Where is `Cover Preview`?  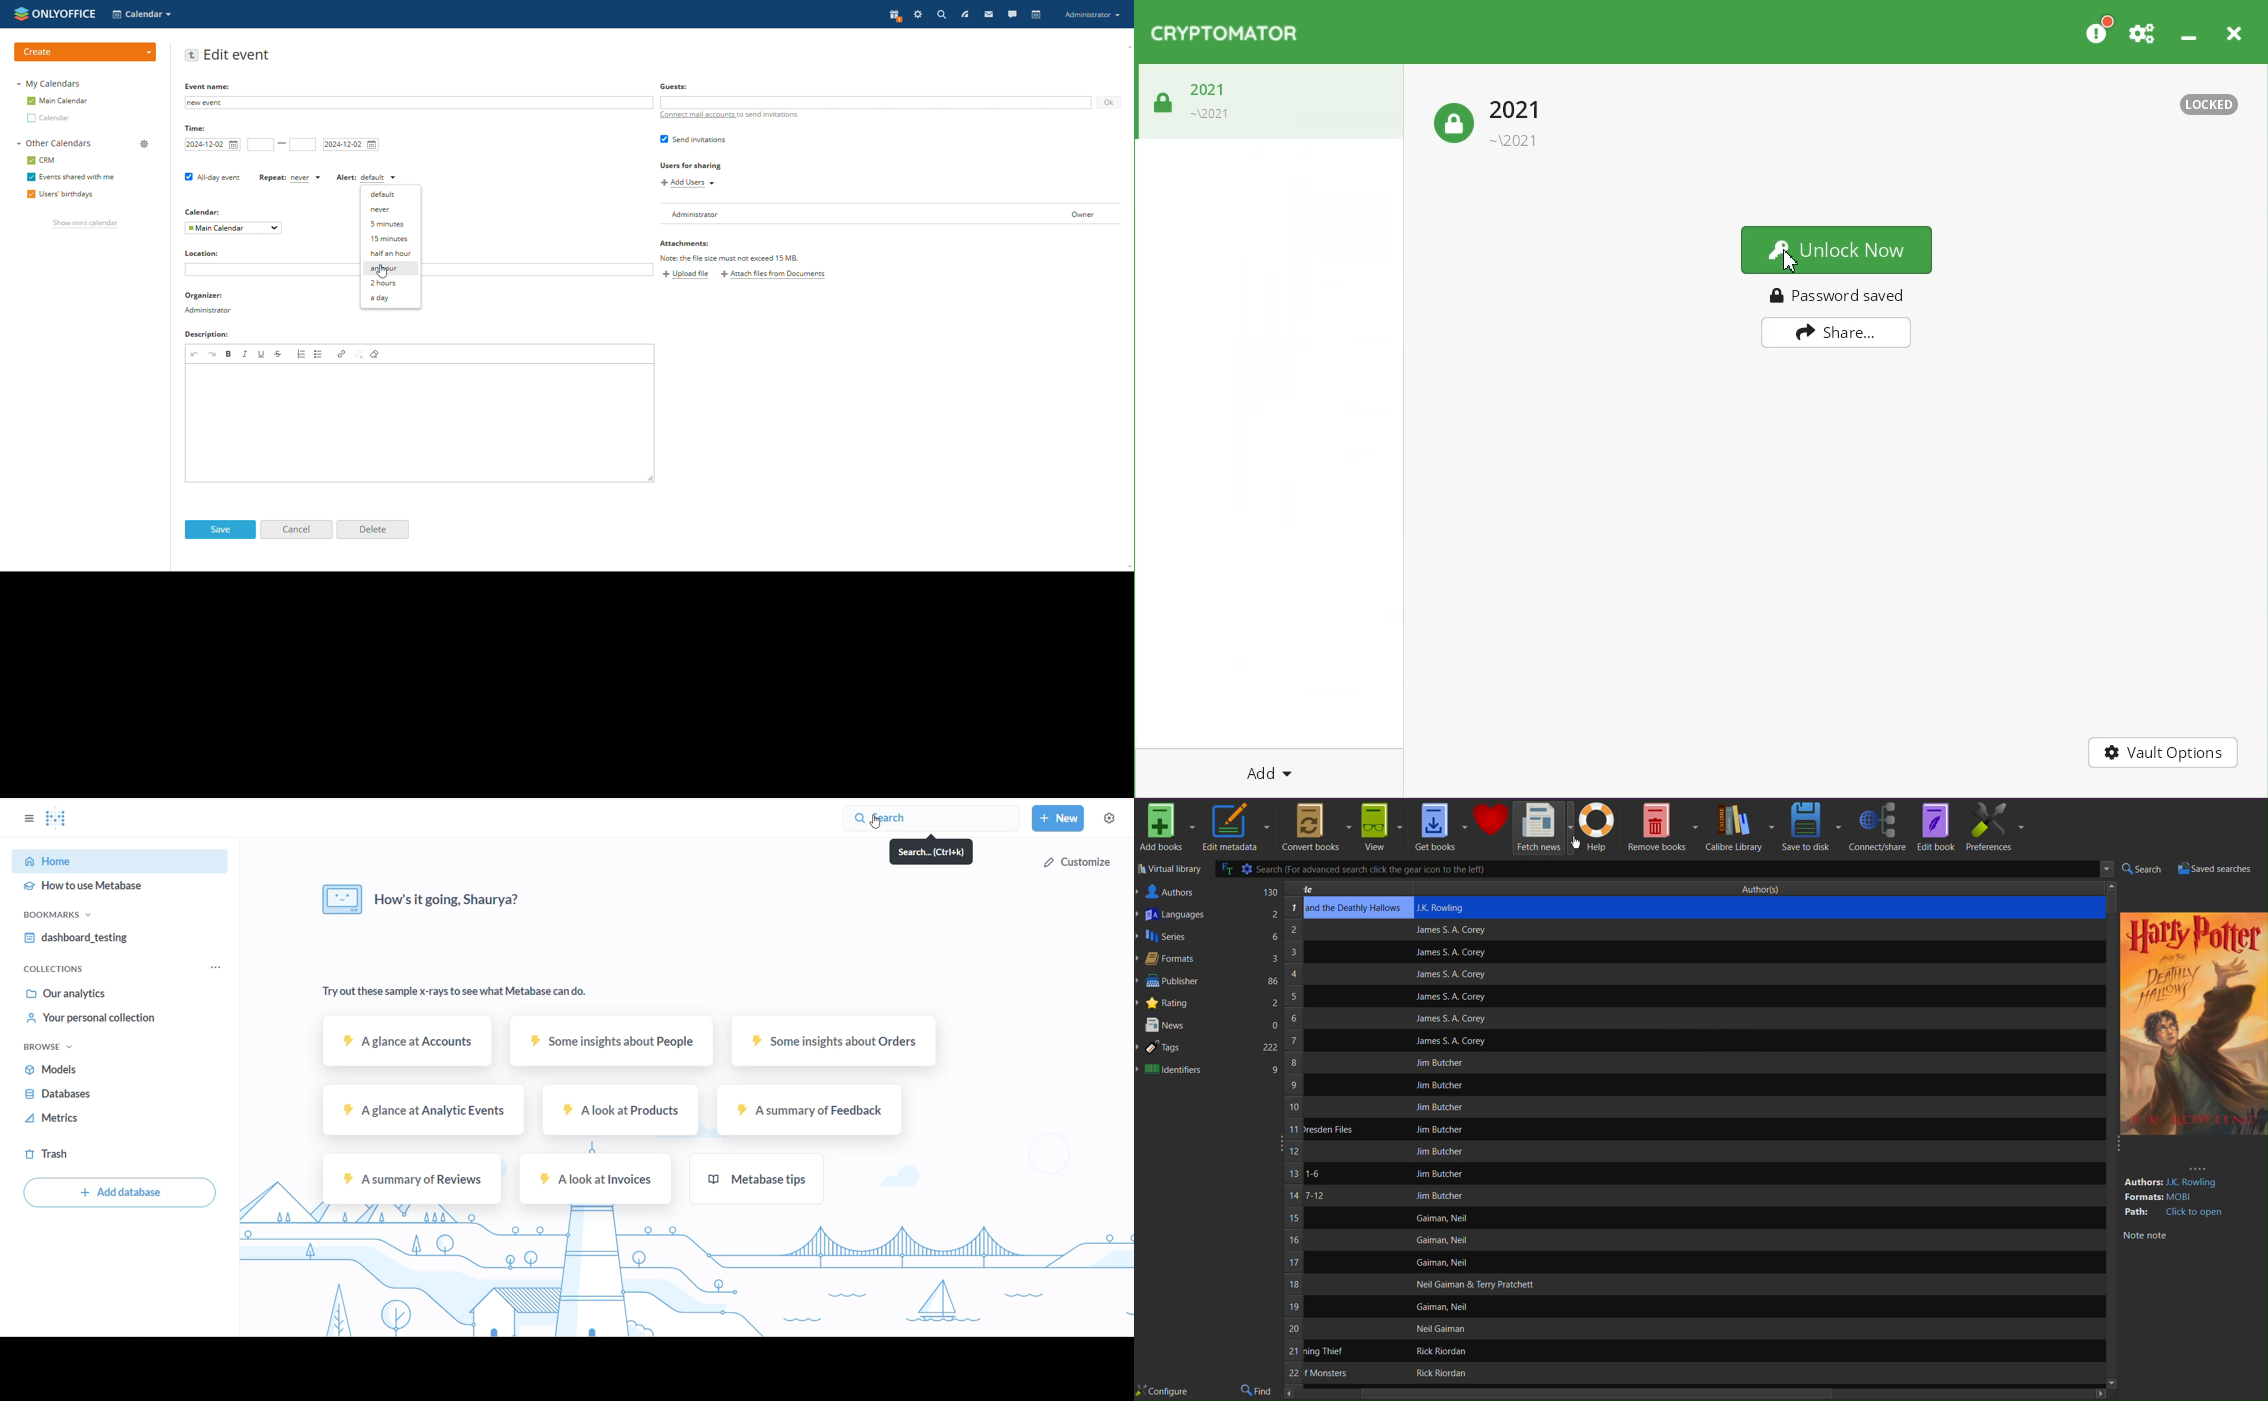
Cover Preview is located at coordinates (2193, 1046).